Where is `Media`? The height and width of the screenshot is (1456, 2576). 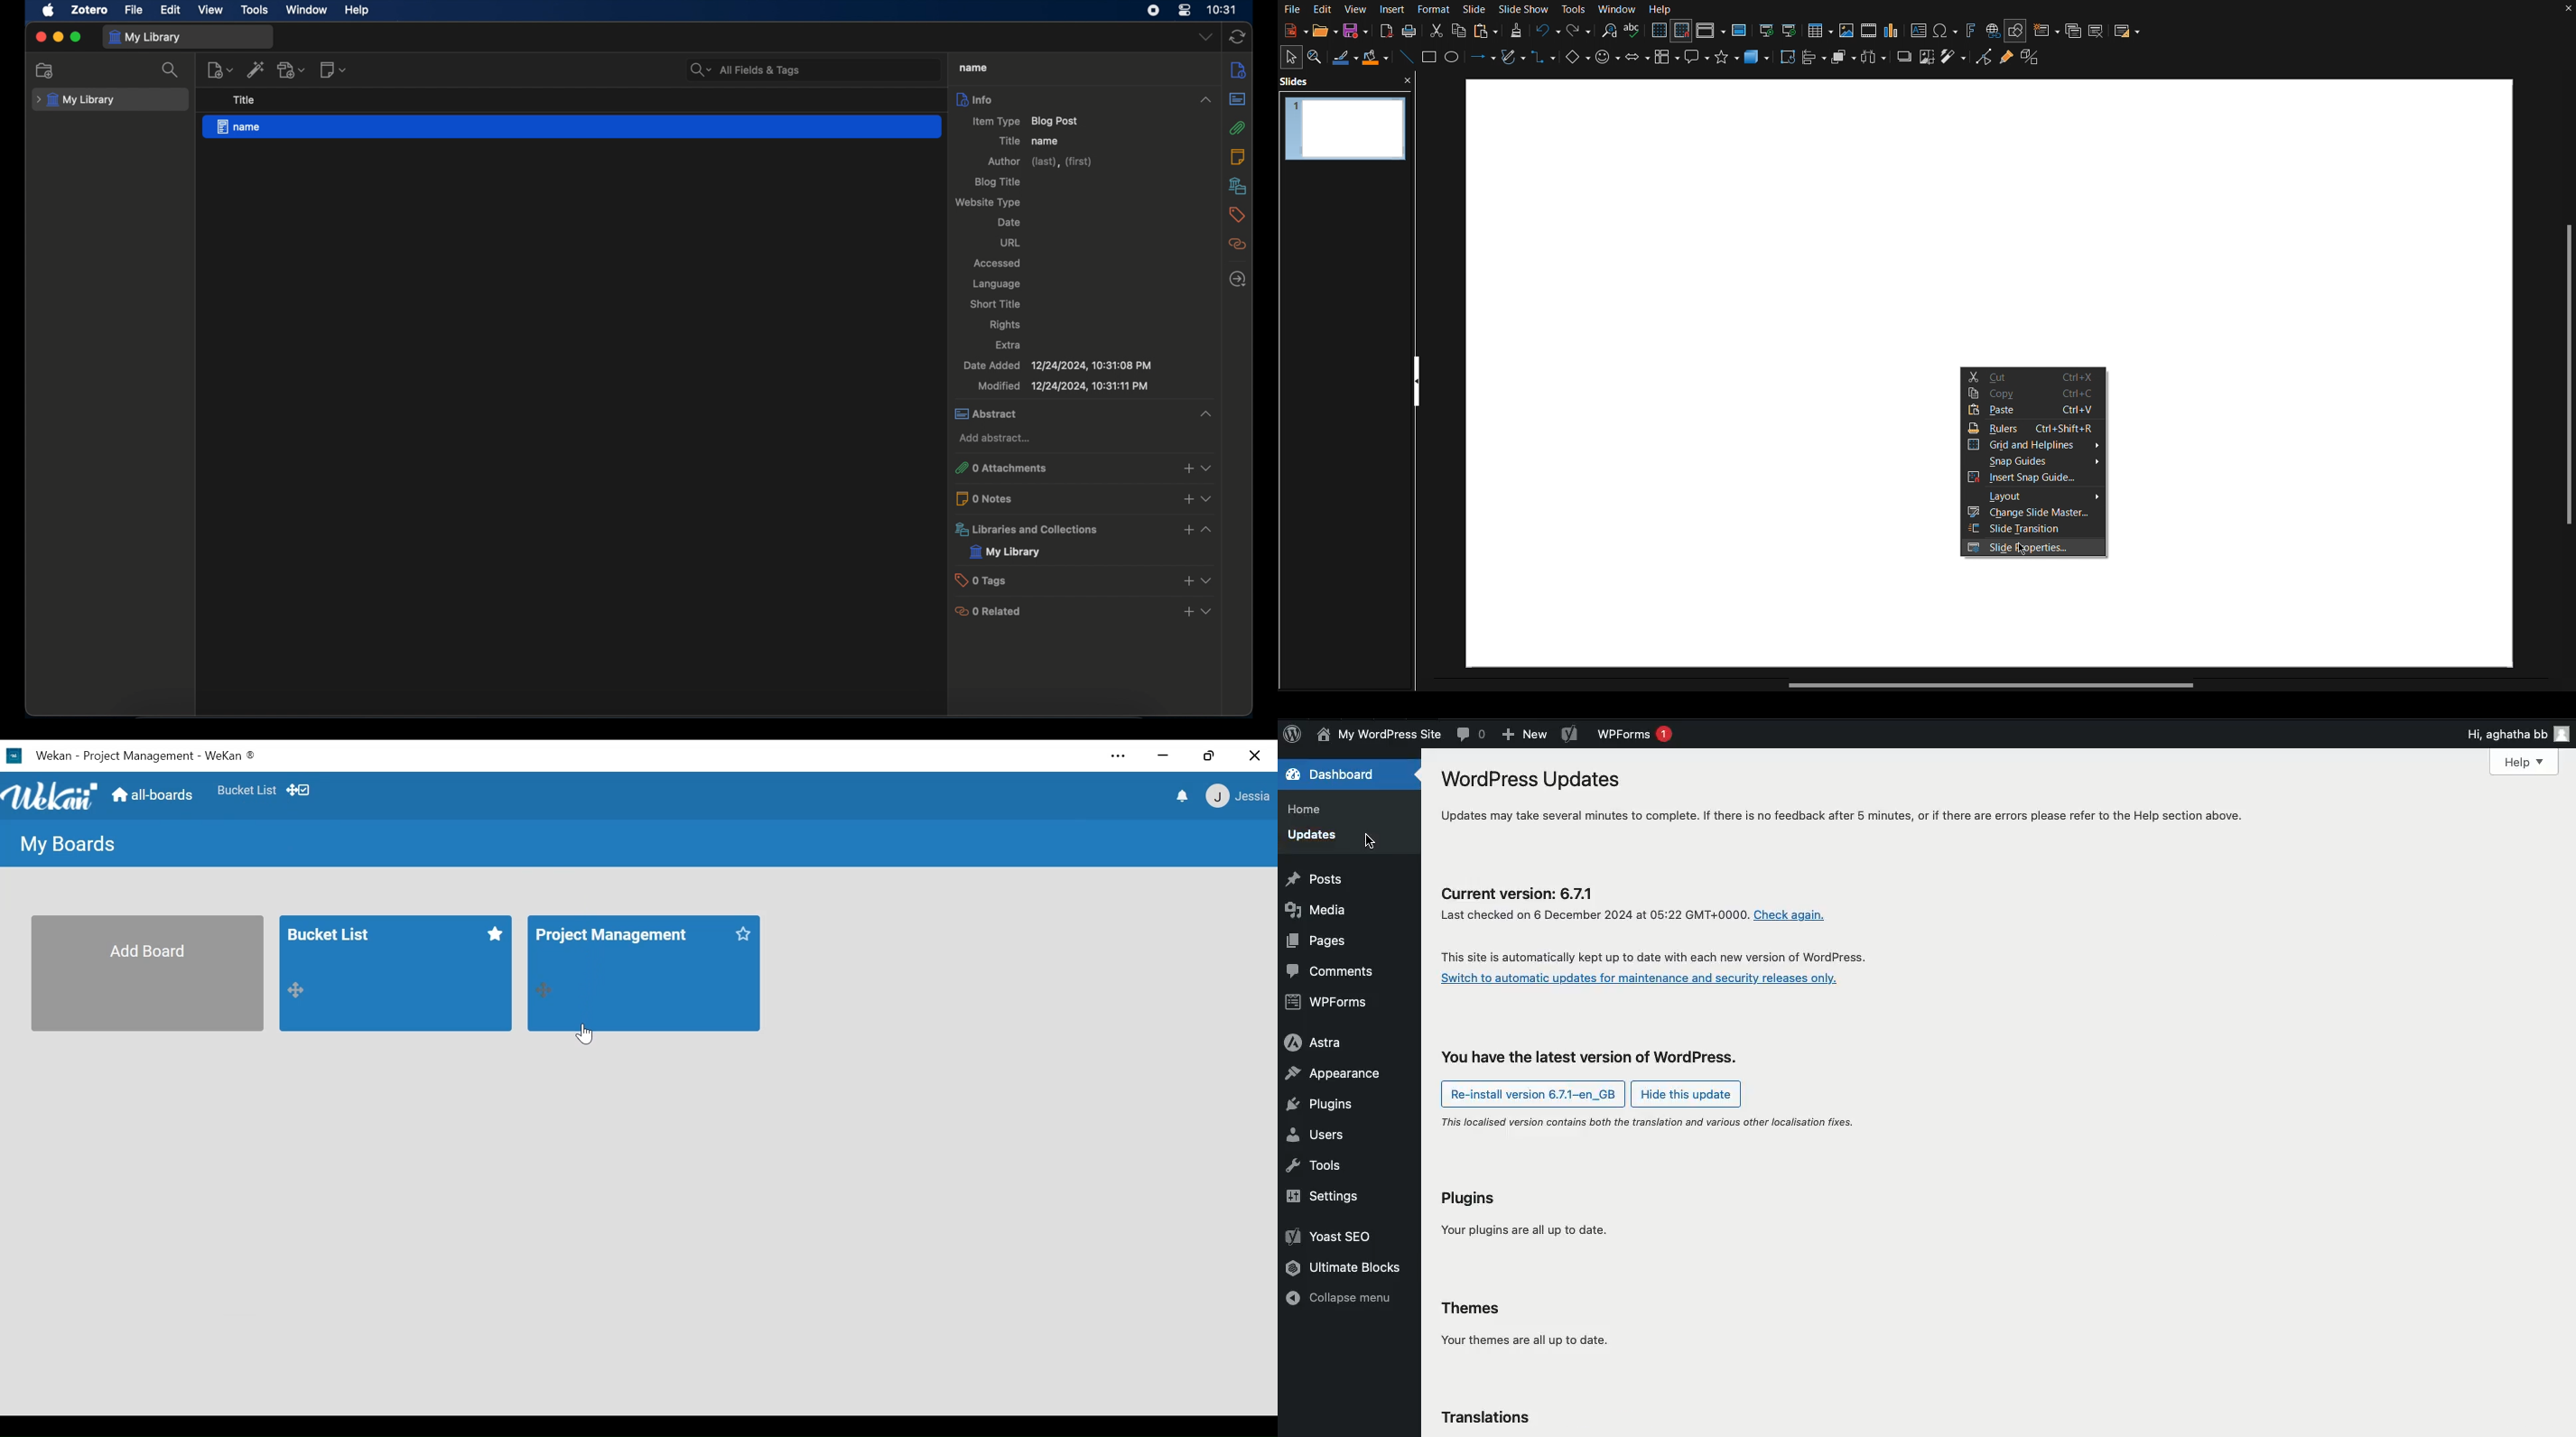
Media is located at coordinates (1316, 909).